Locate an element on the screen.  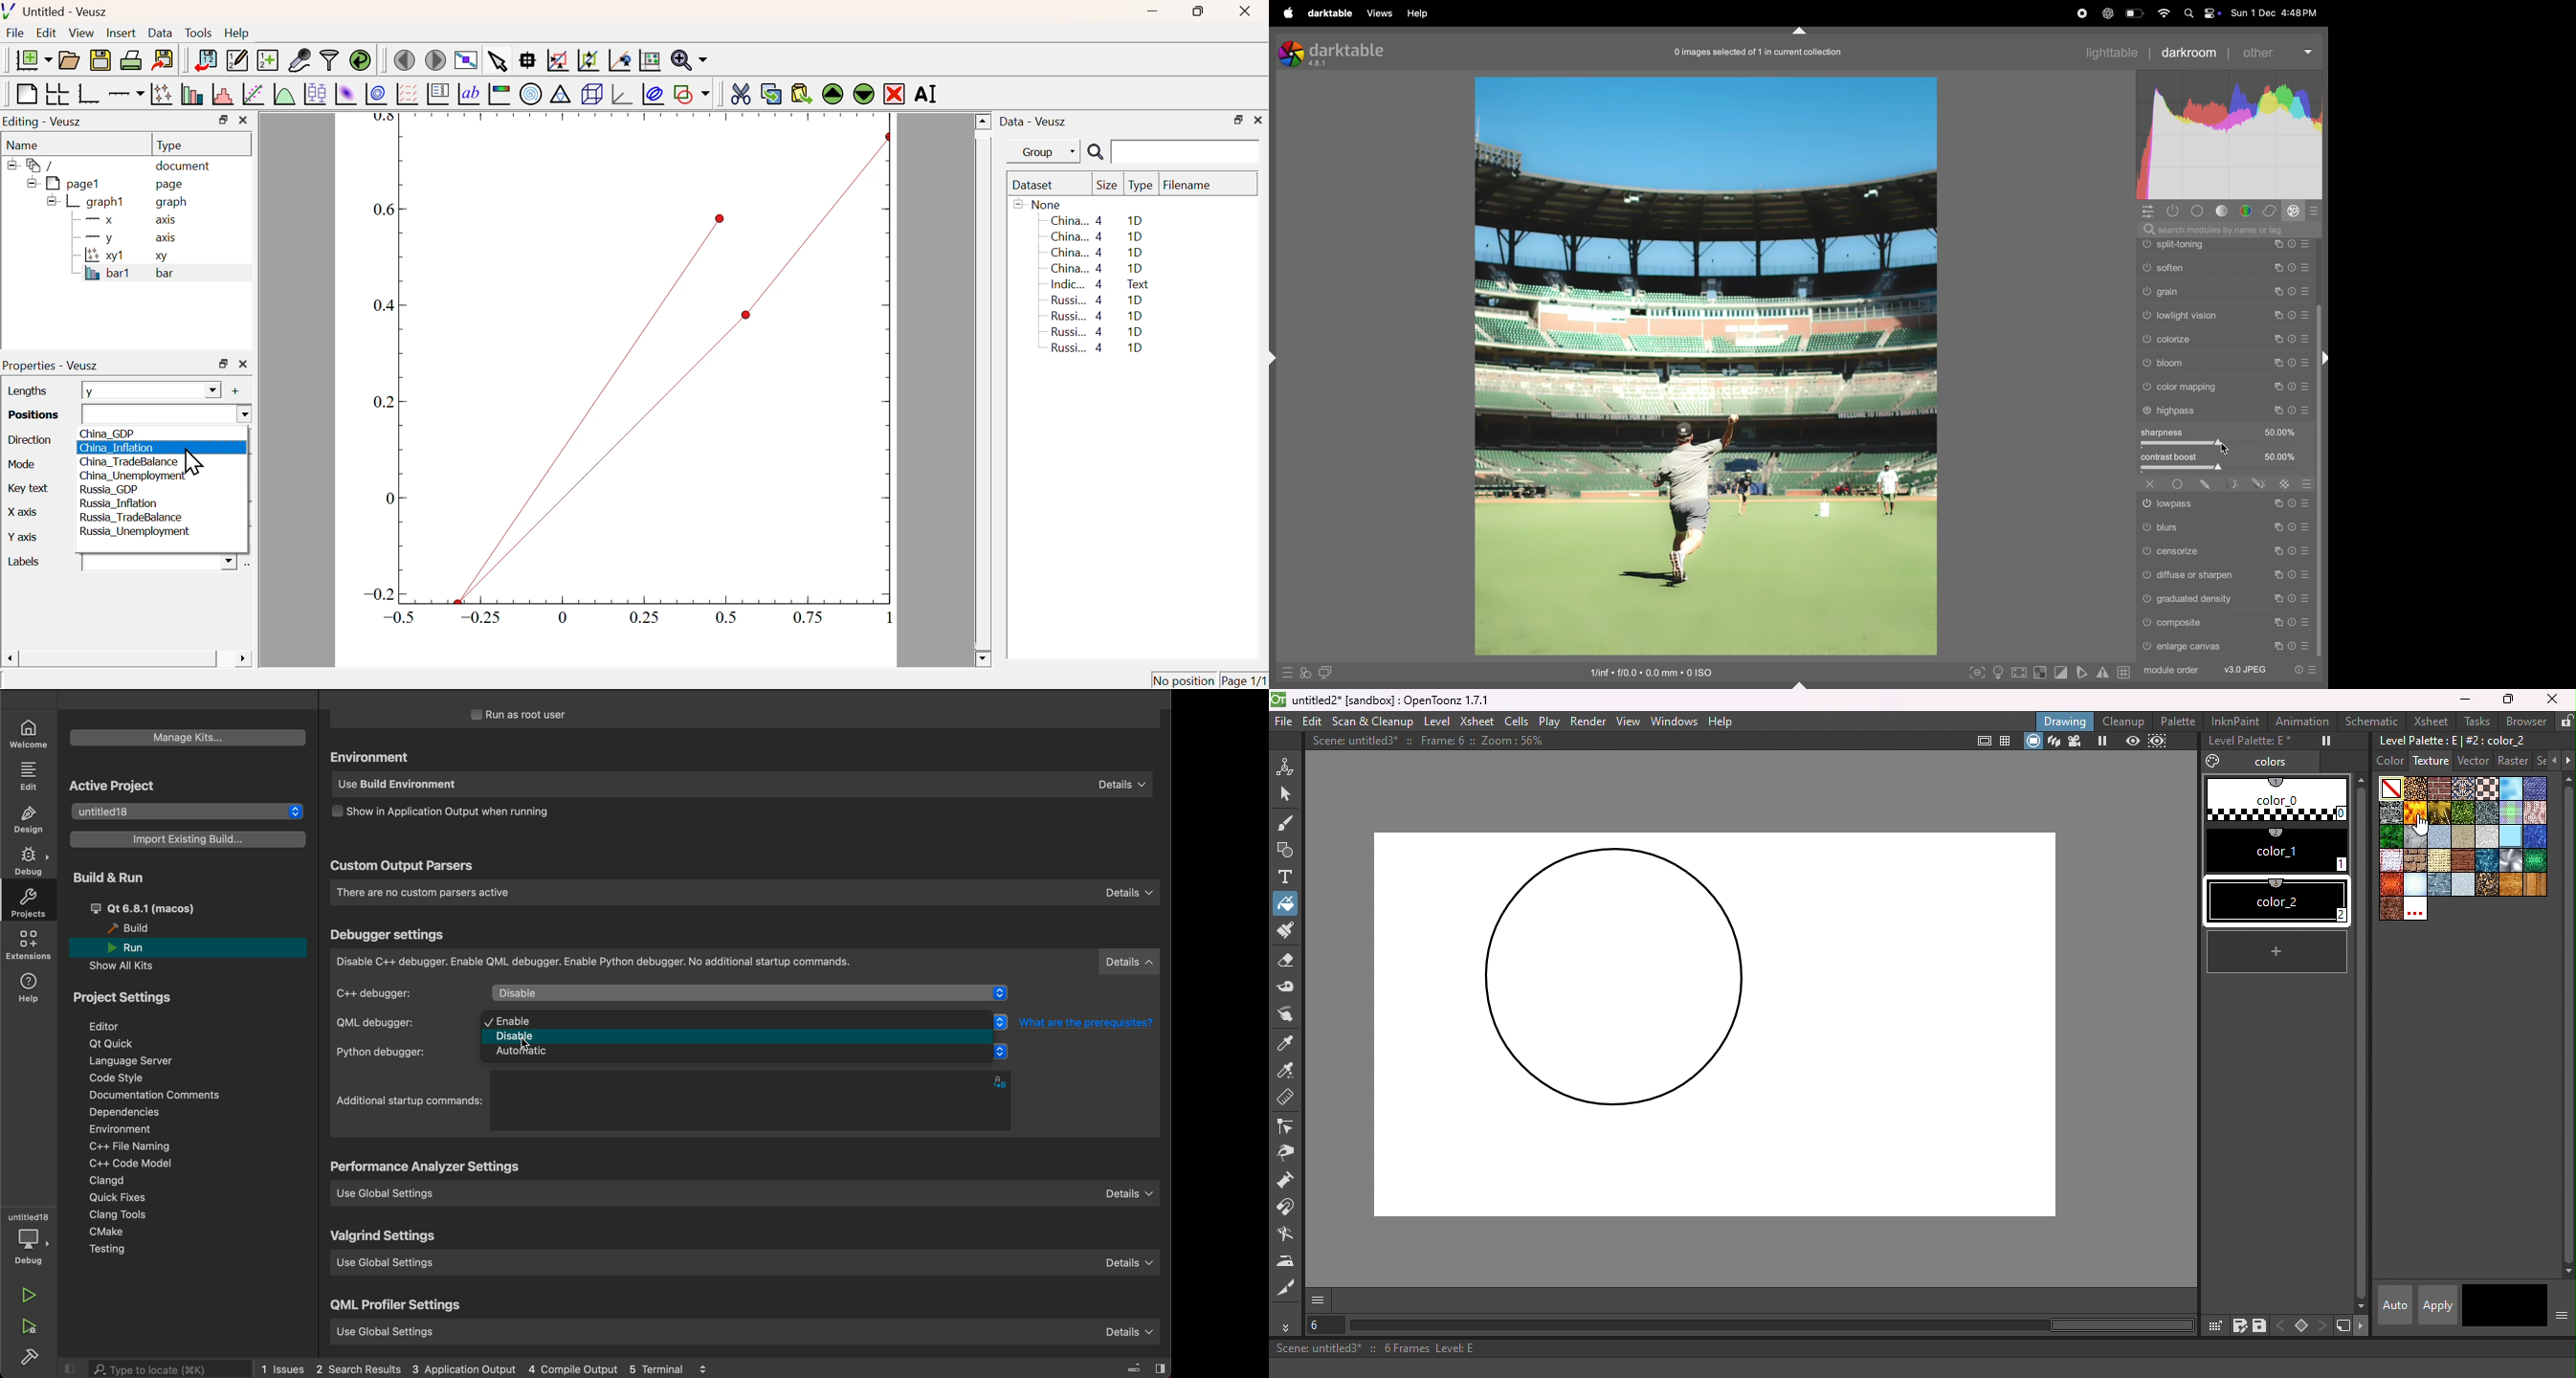
Save is located at coordinates (101, 61).